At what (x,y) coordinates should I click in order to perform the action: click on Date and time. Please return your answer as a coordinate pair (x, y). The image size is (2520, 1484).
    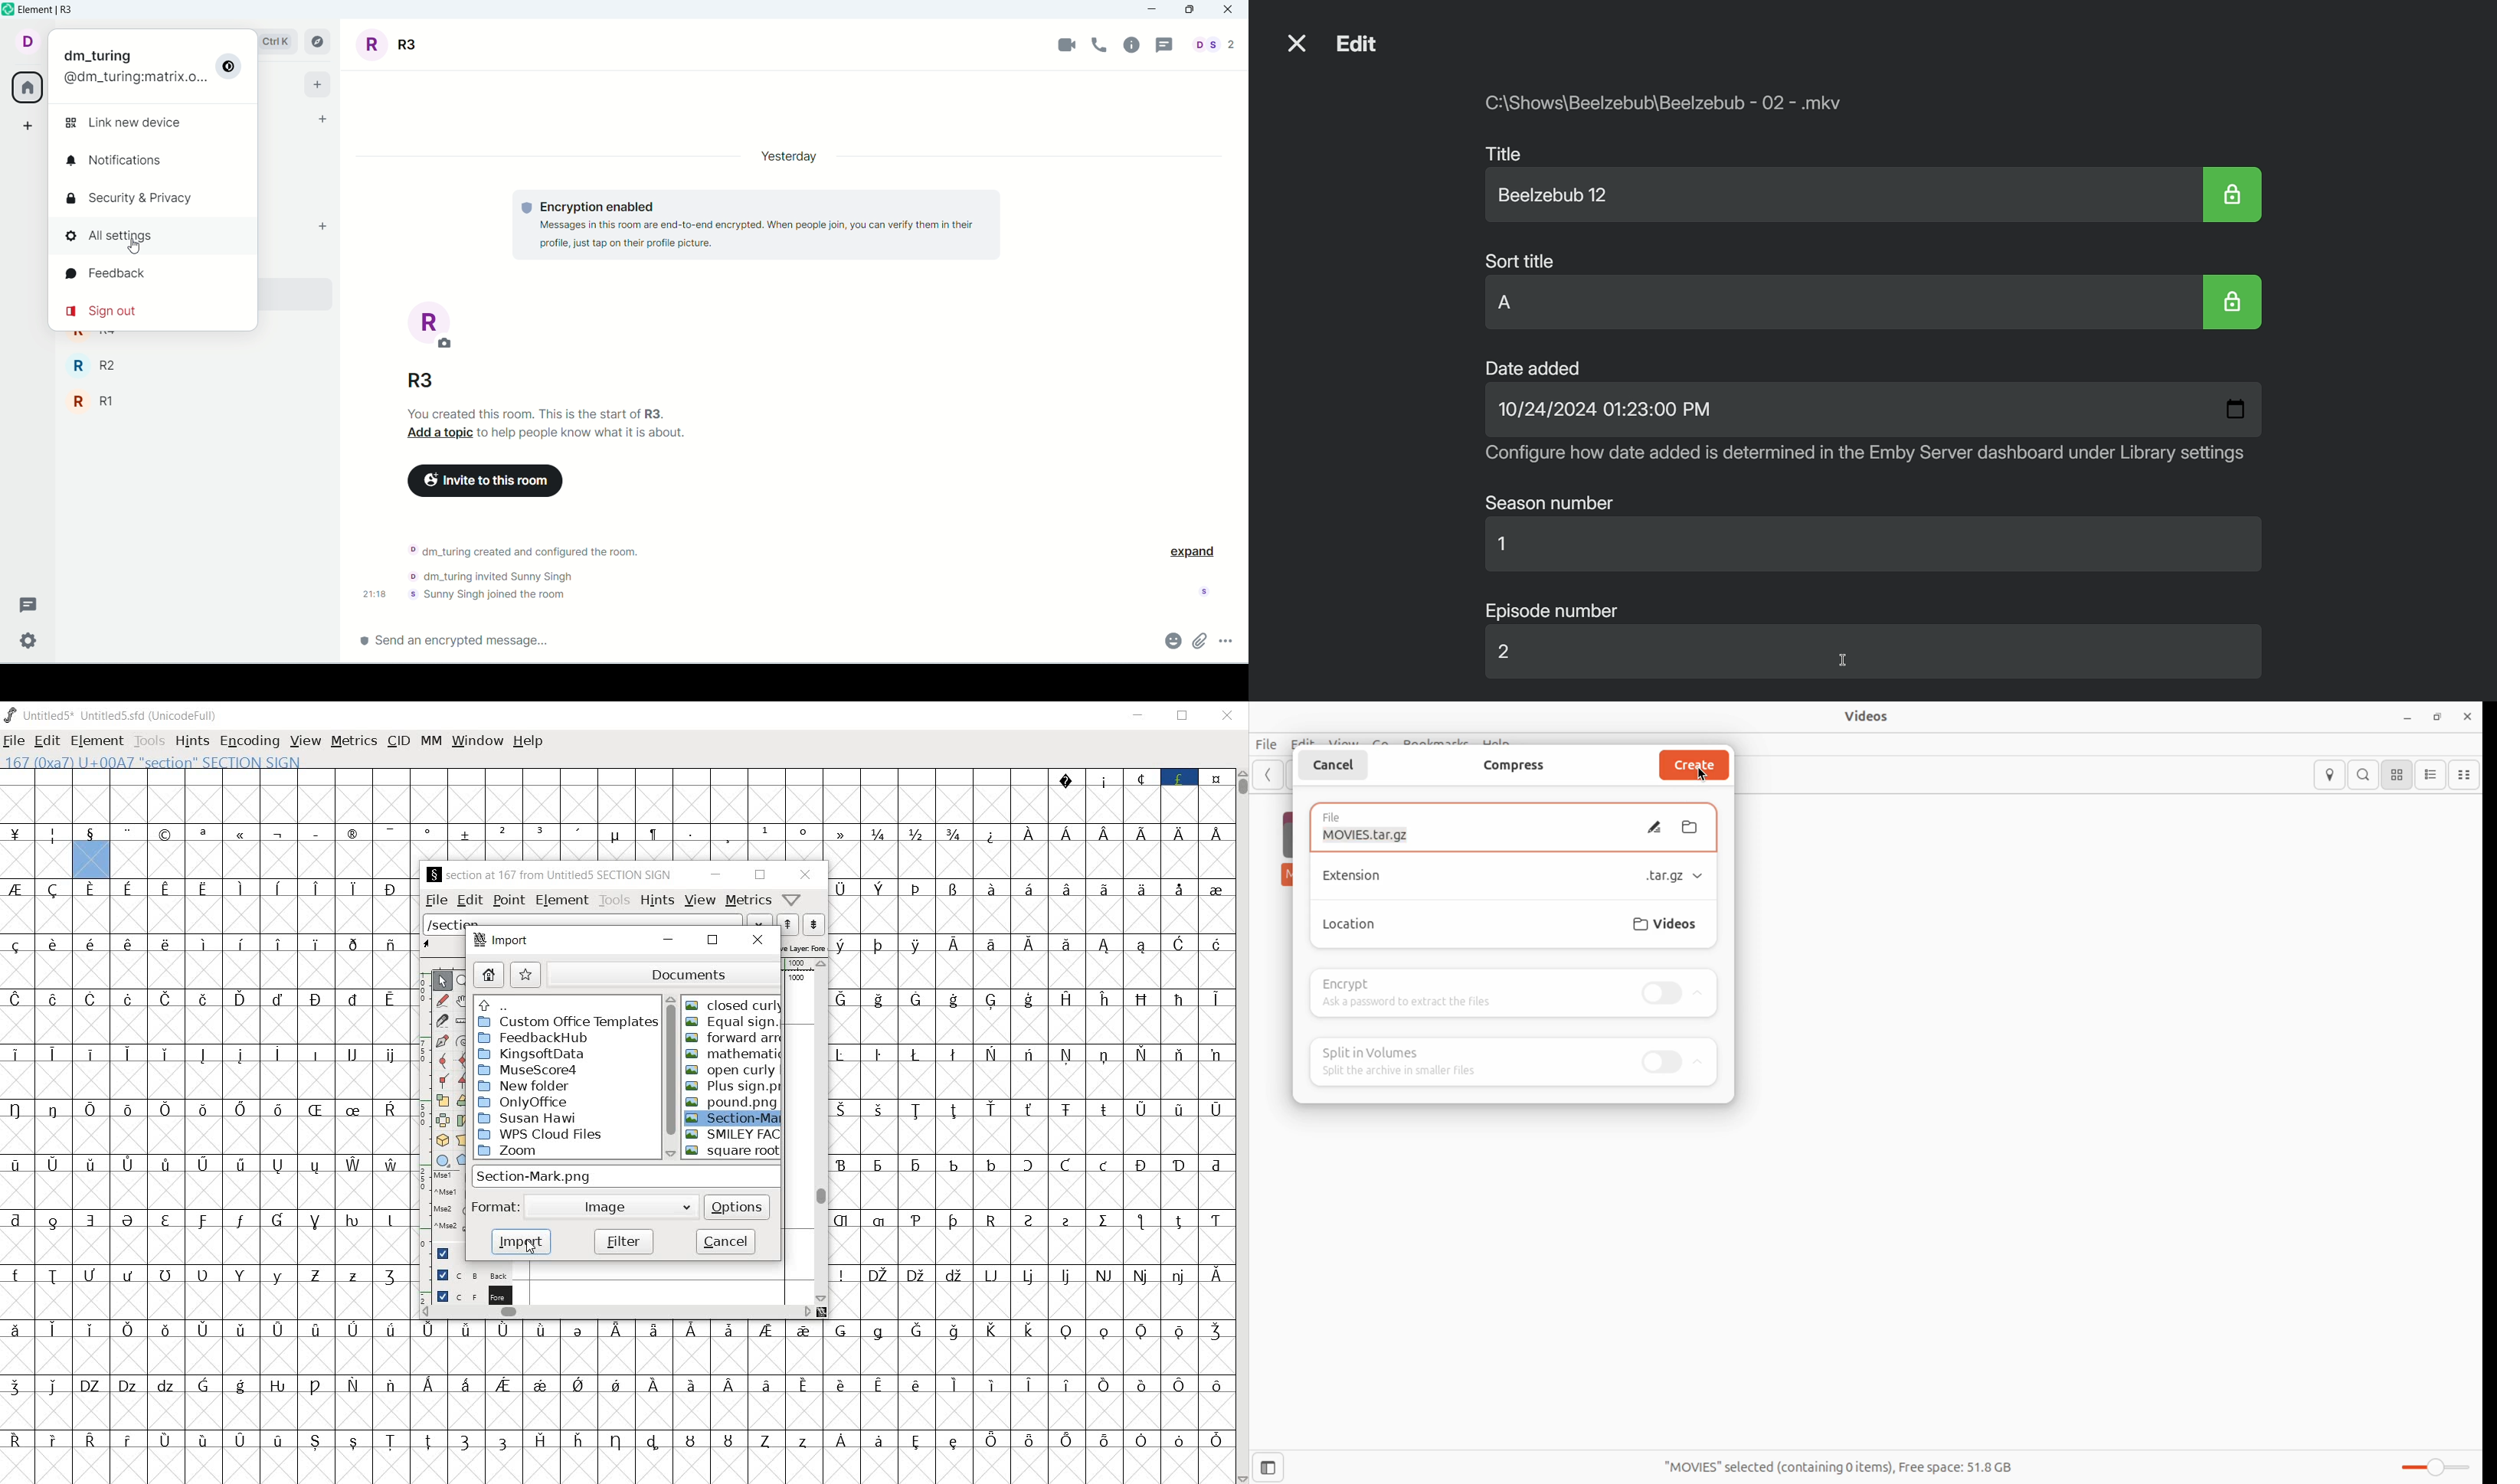
    Looking at the image, I should click on (1604, 413).